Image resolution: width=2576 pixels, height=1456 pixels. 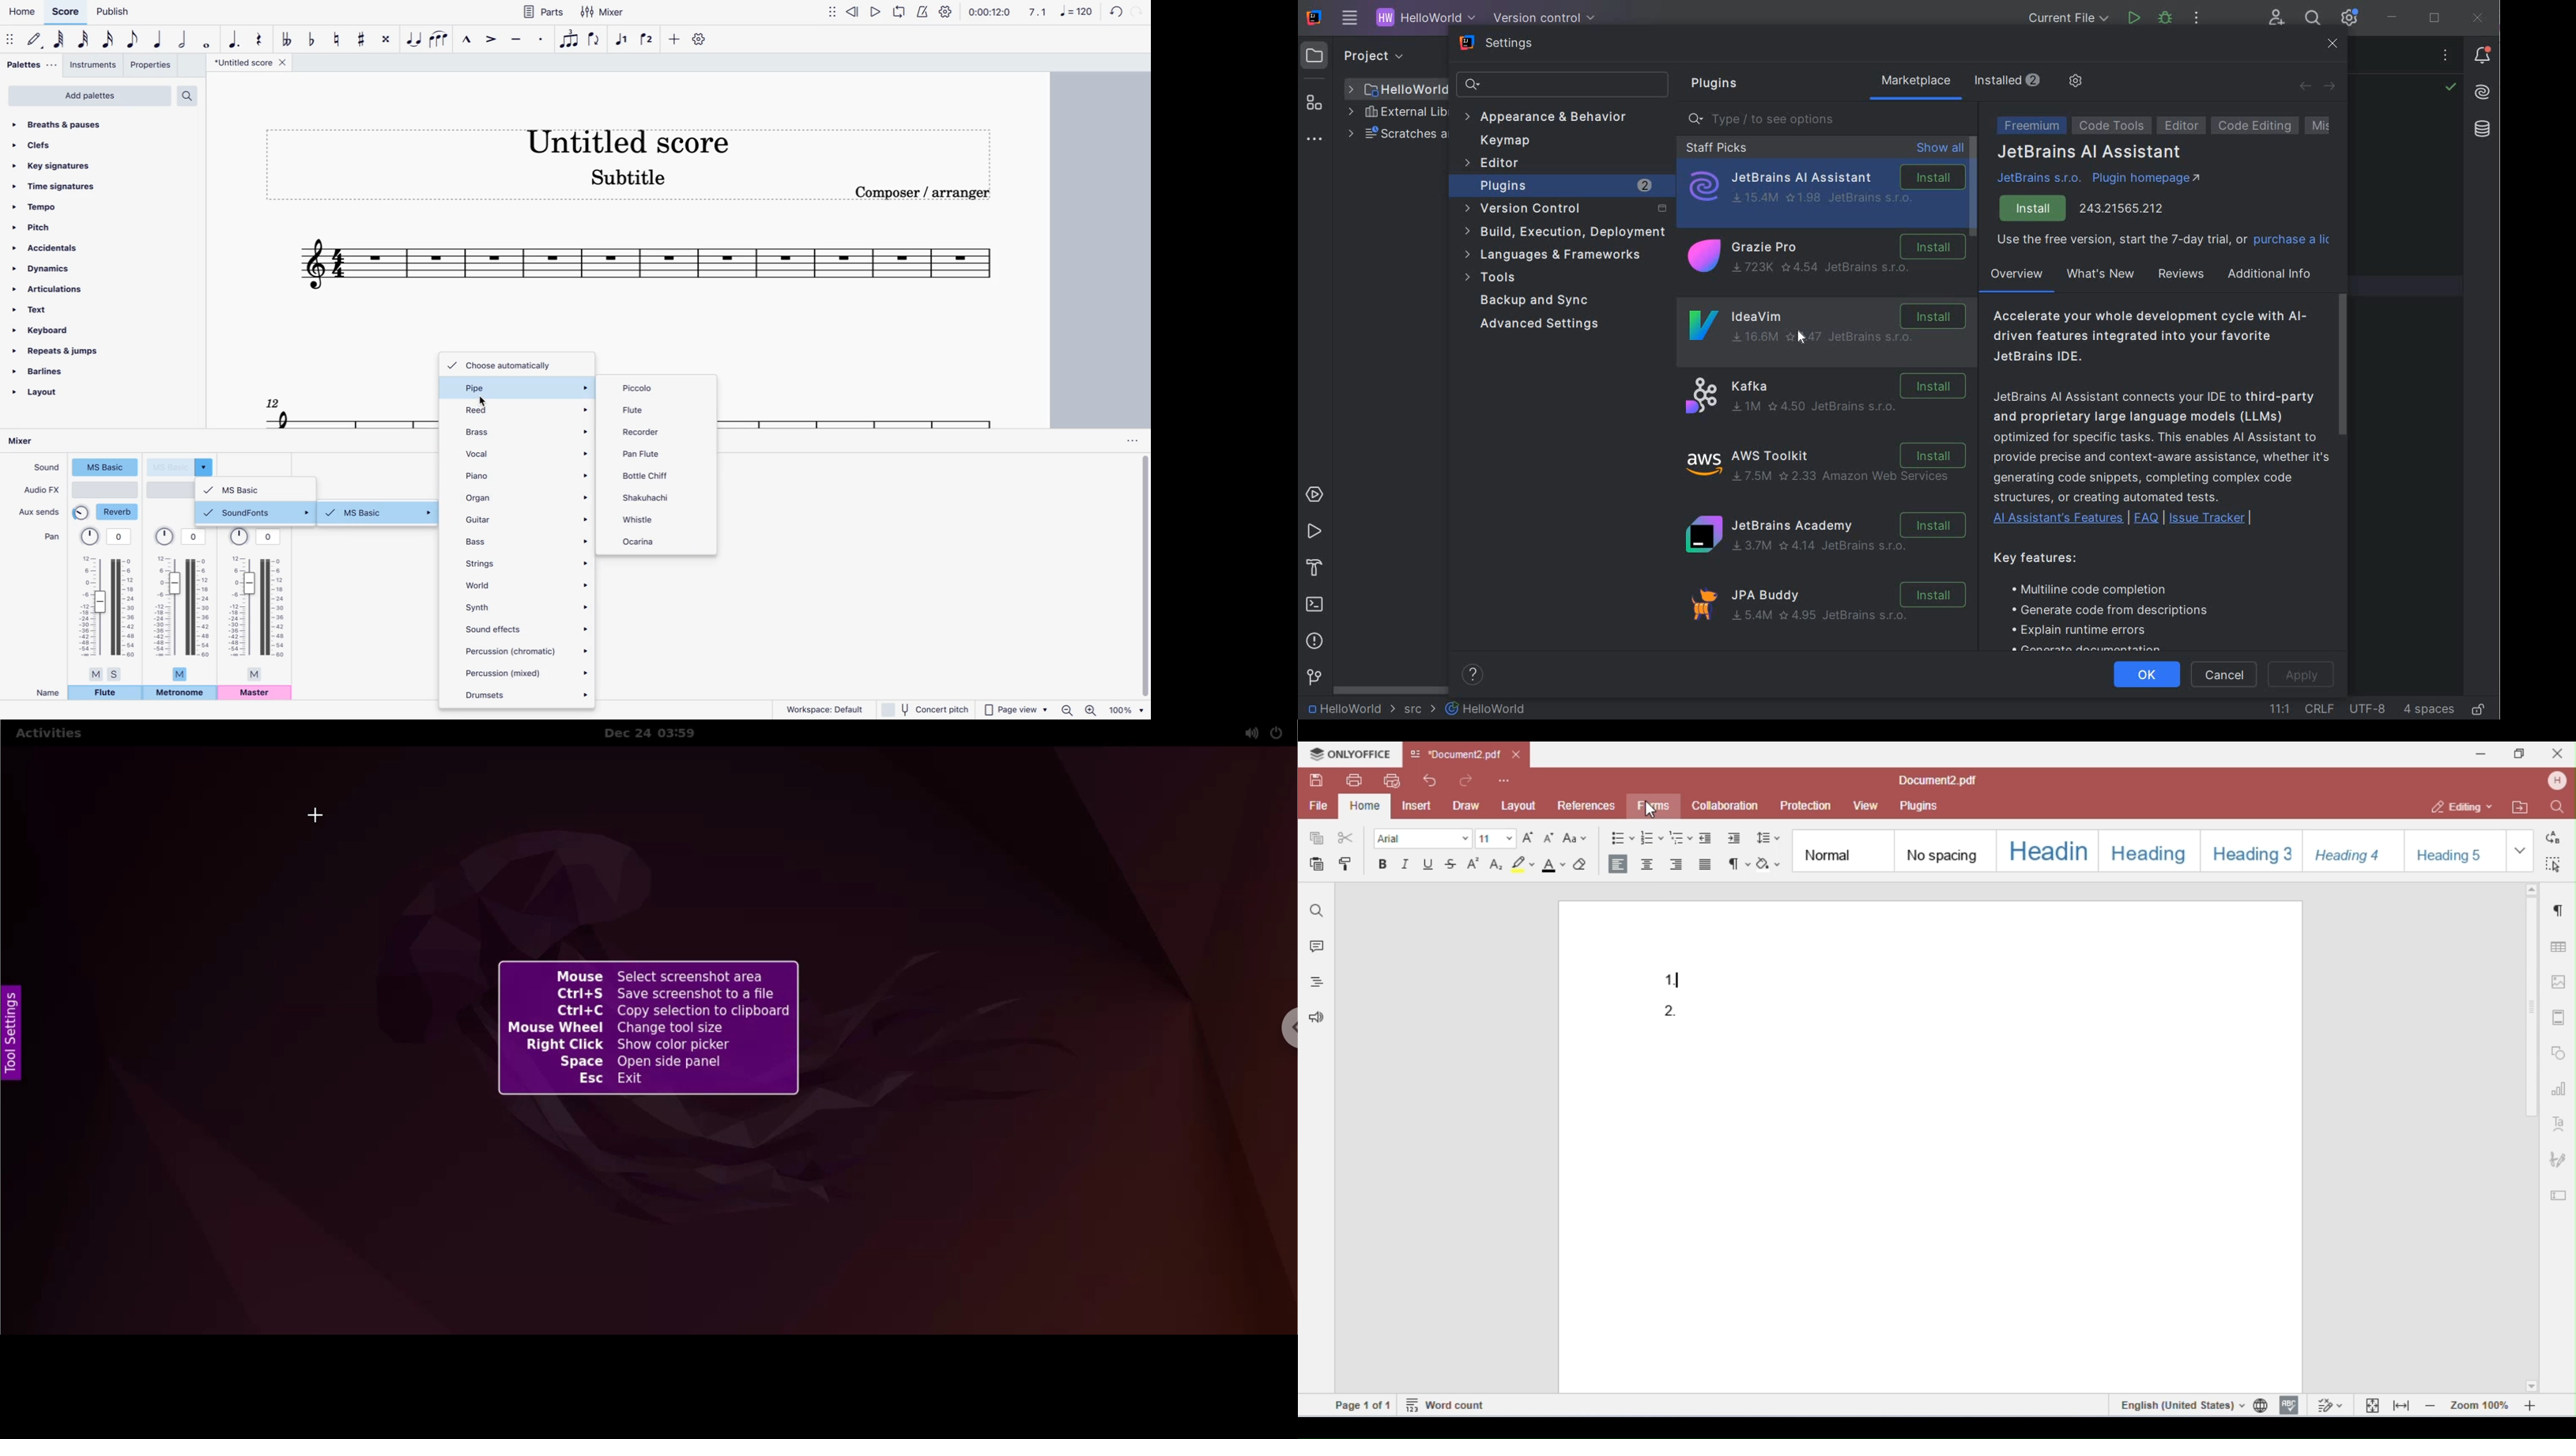 I want to click on add palettes, so click(x=89, y=96).